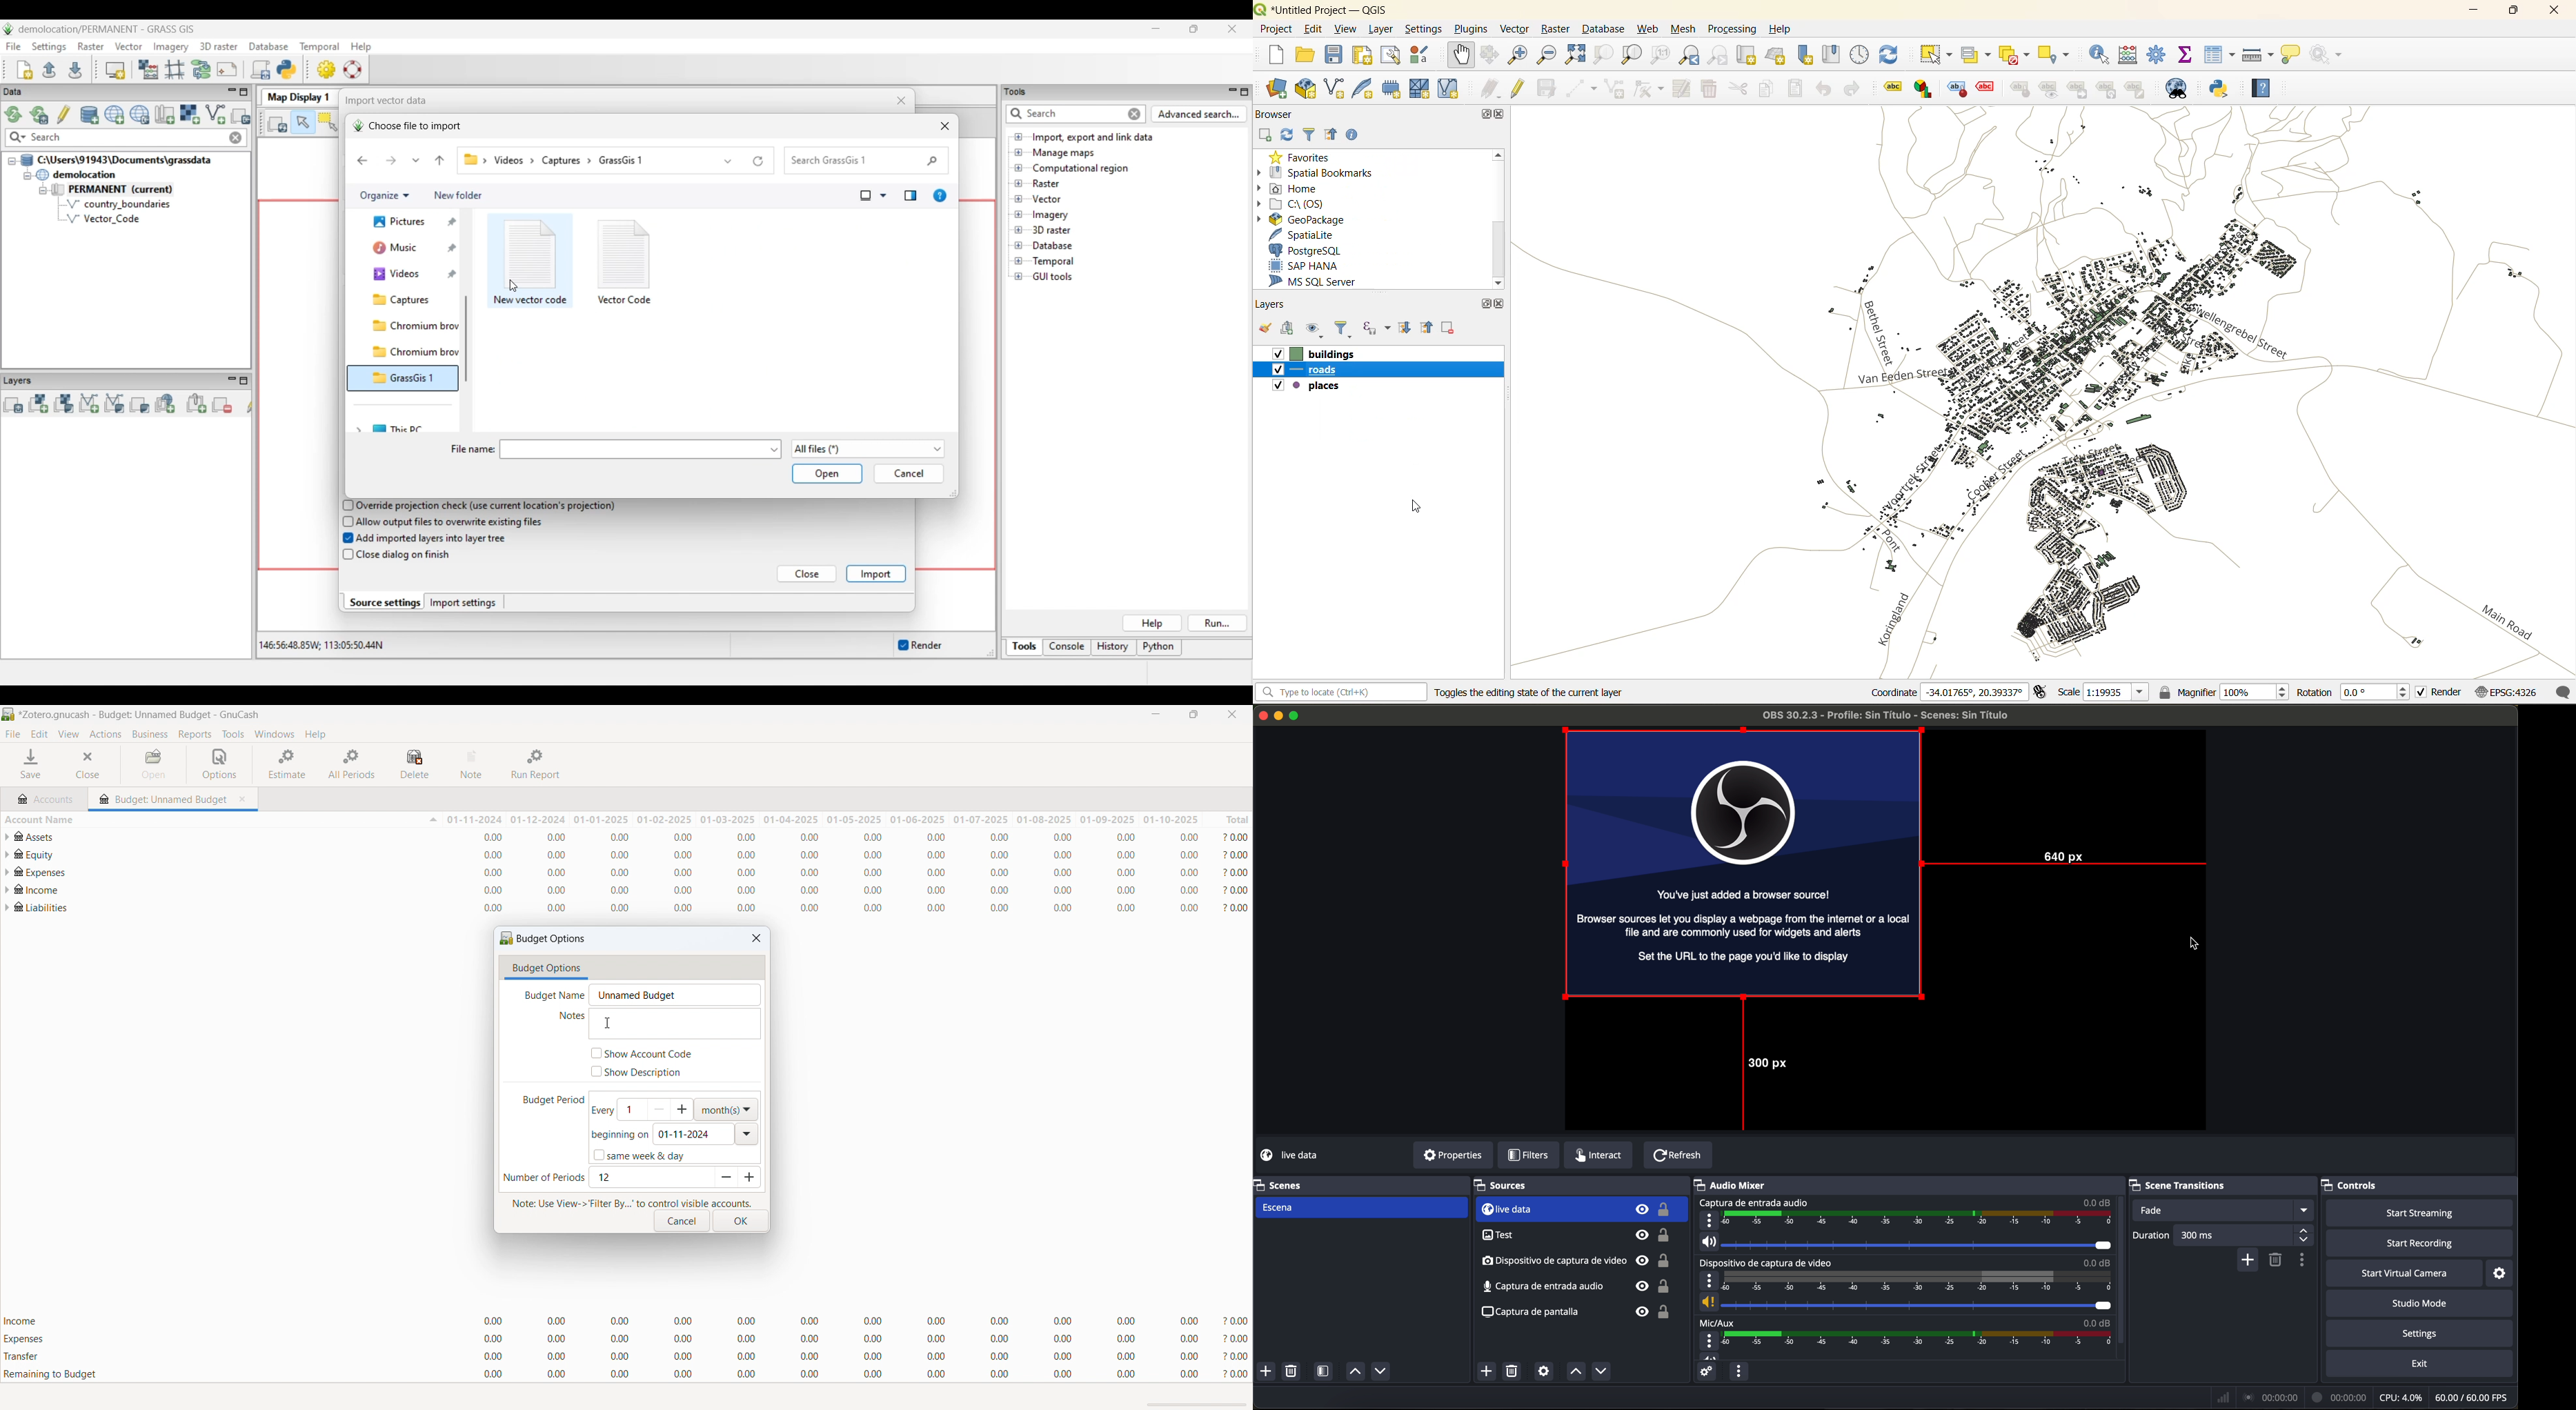 Image resolution: width=2576 pixels, height=1428 pixels. Describe the element at coordinates (1300, 233) in the screenshot. I see `spatialite` at that location.